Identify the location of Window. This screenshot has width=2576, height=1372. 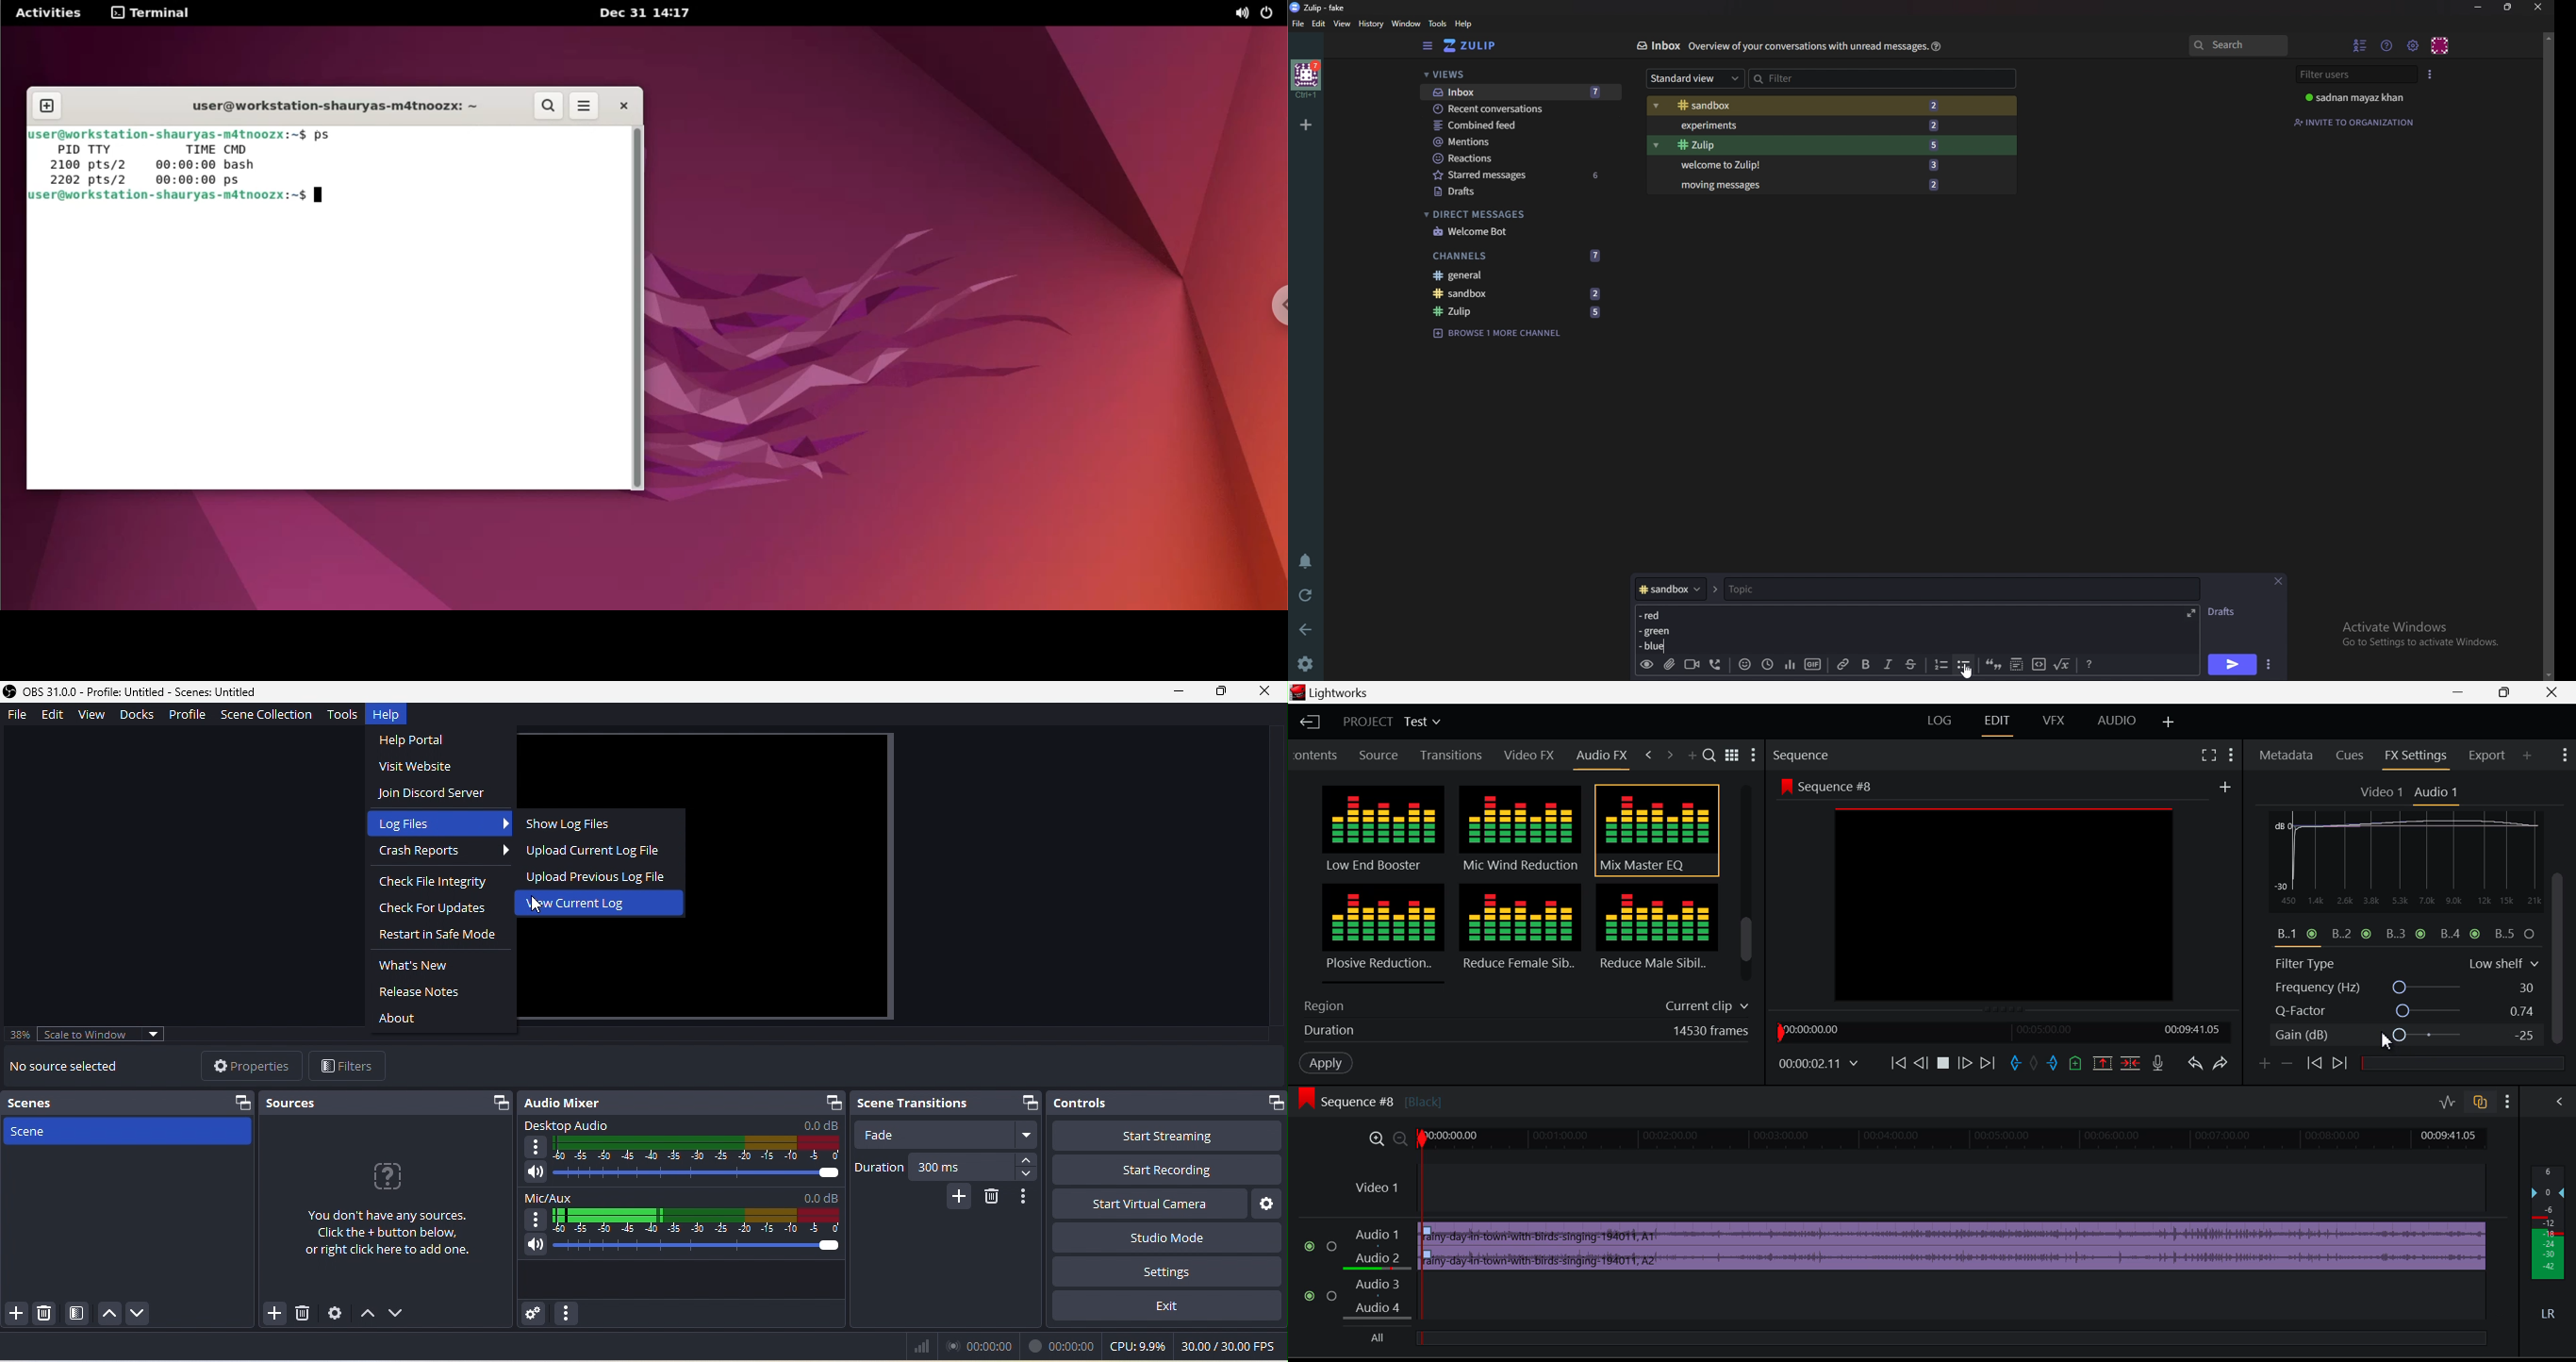
(1408, 24).